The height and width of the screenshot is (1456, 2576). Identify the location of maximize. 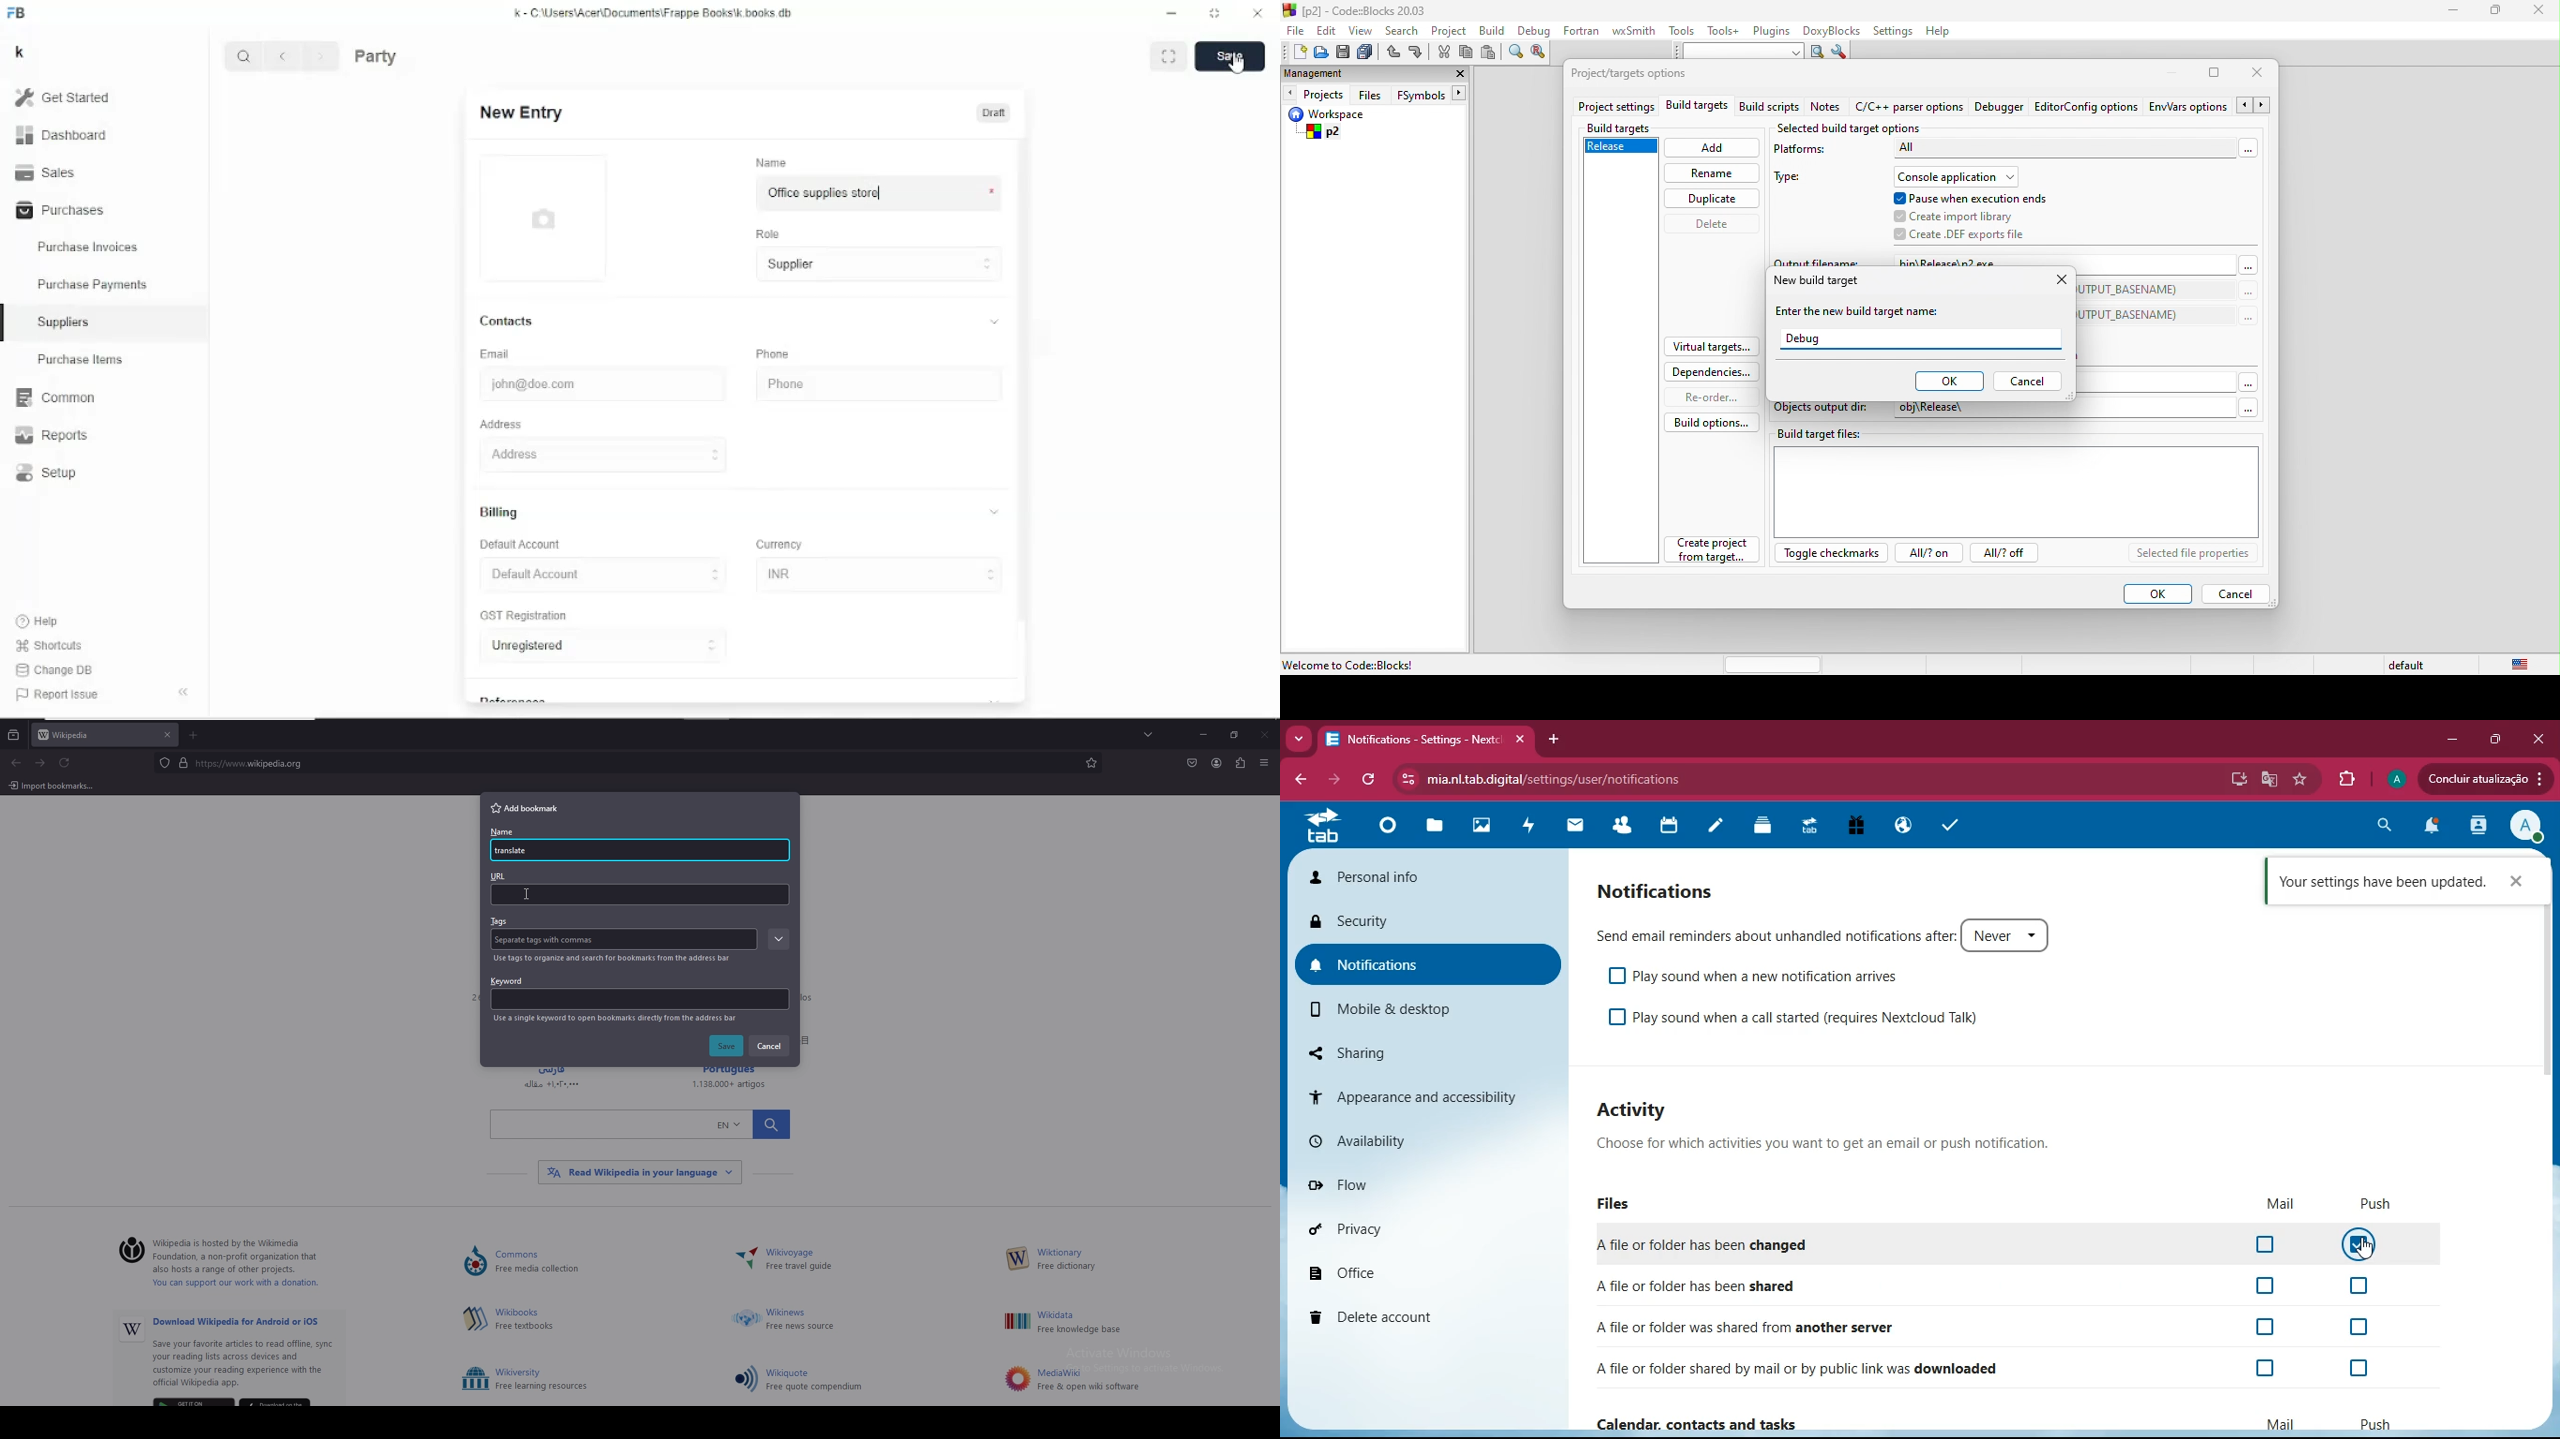
(2501, 12).